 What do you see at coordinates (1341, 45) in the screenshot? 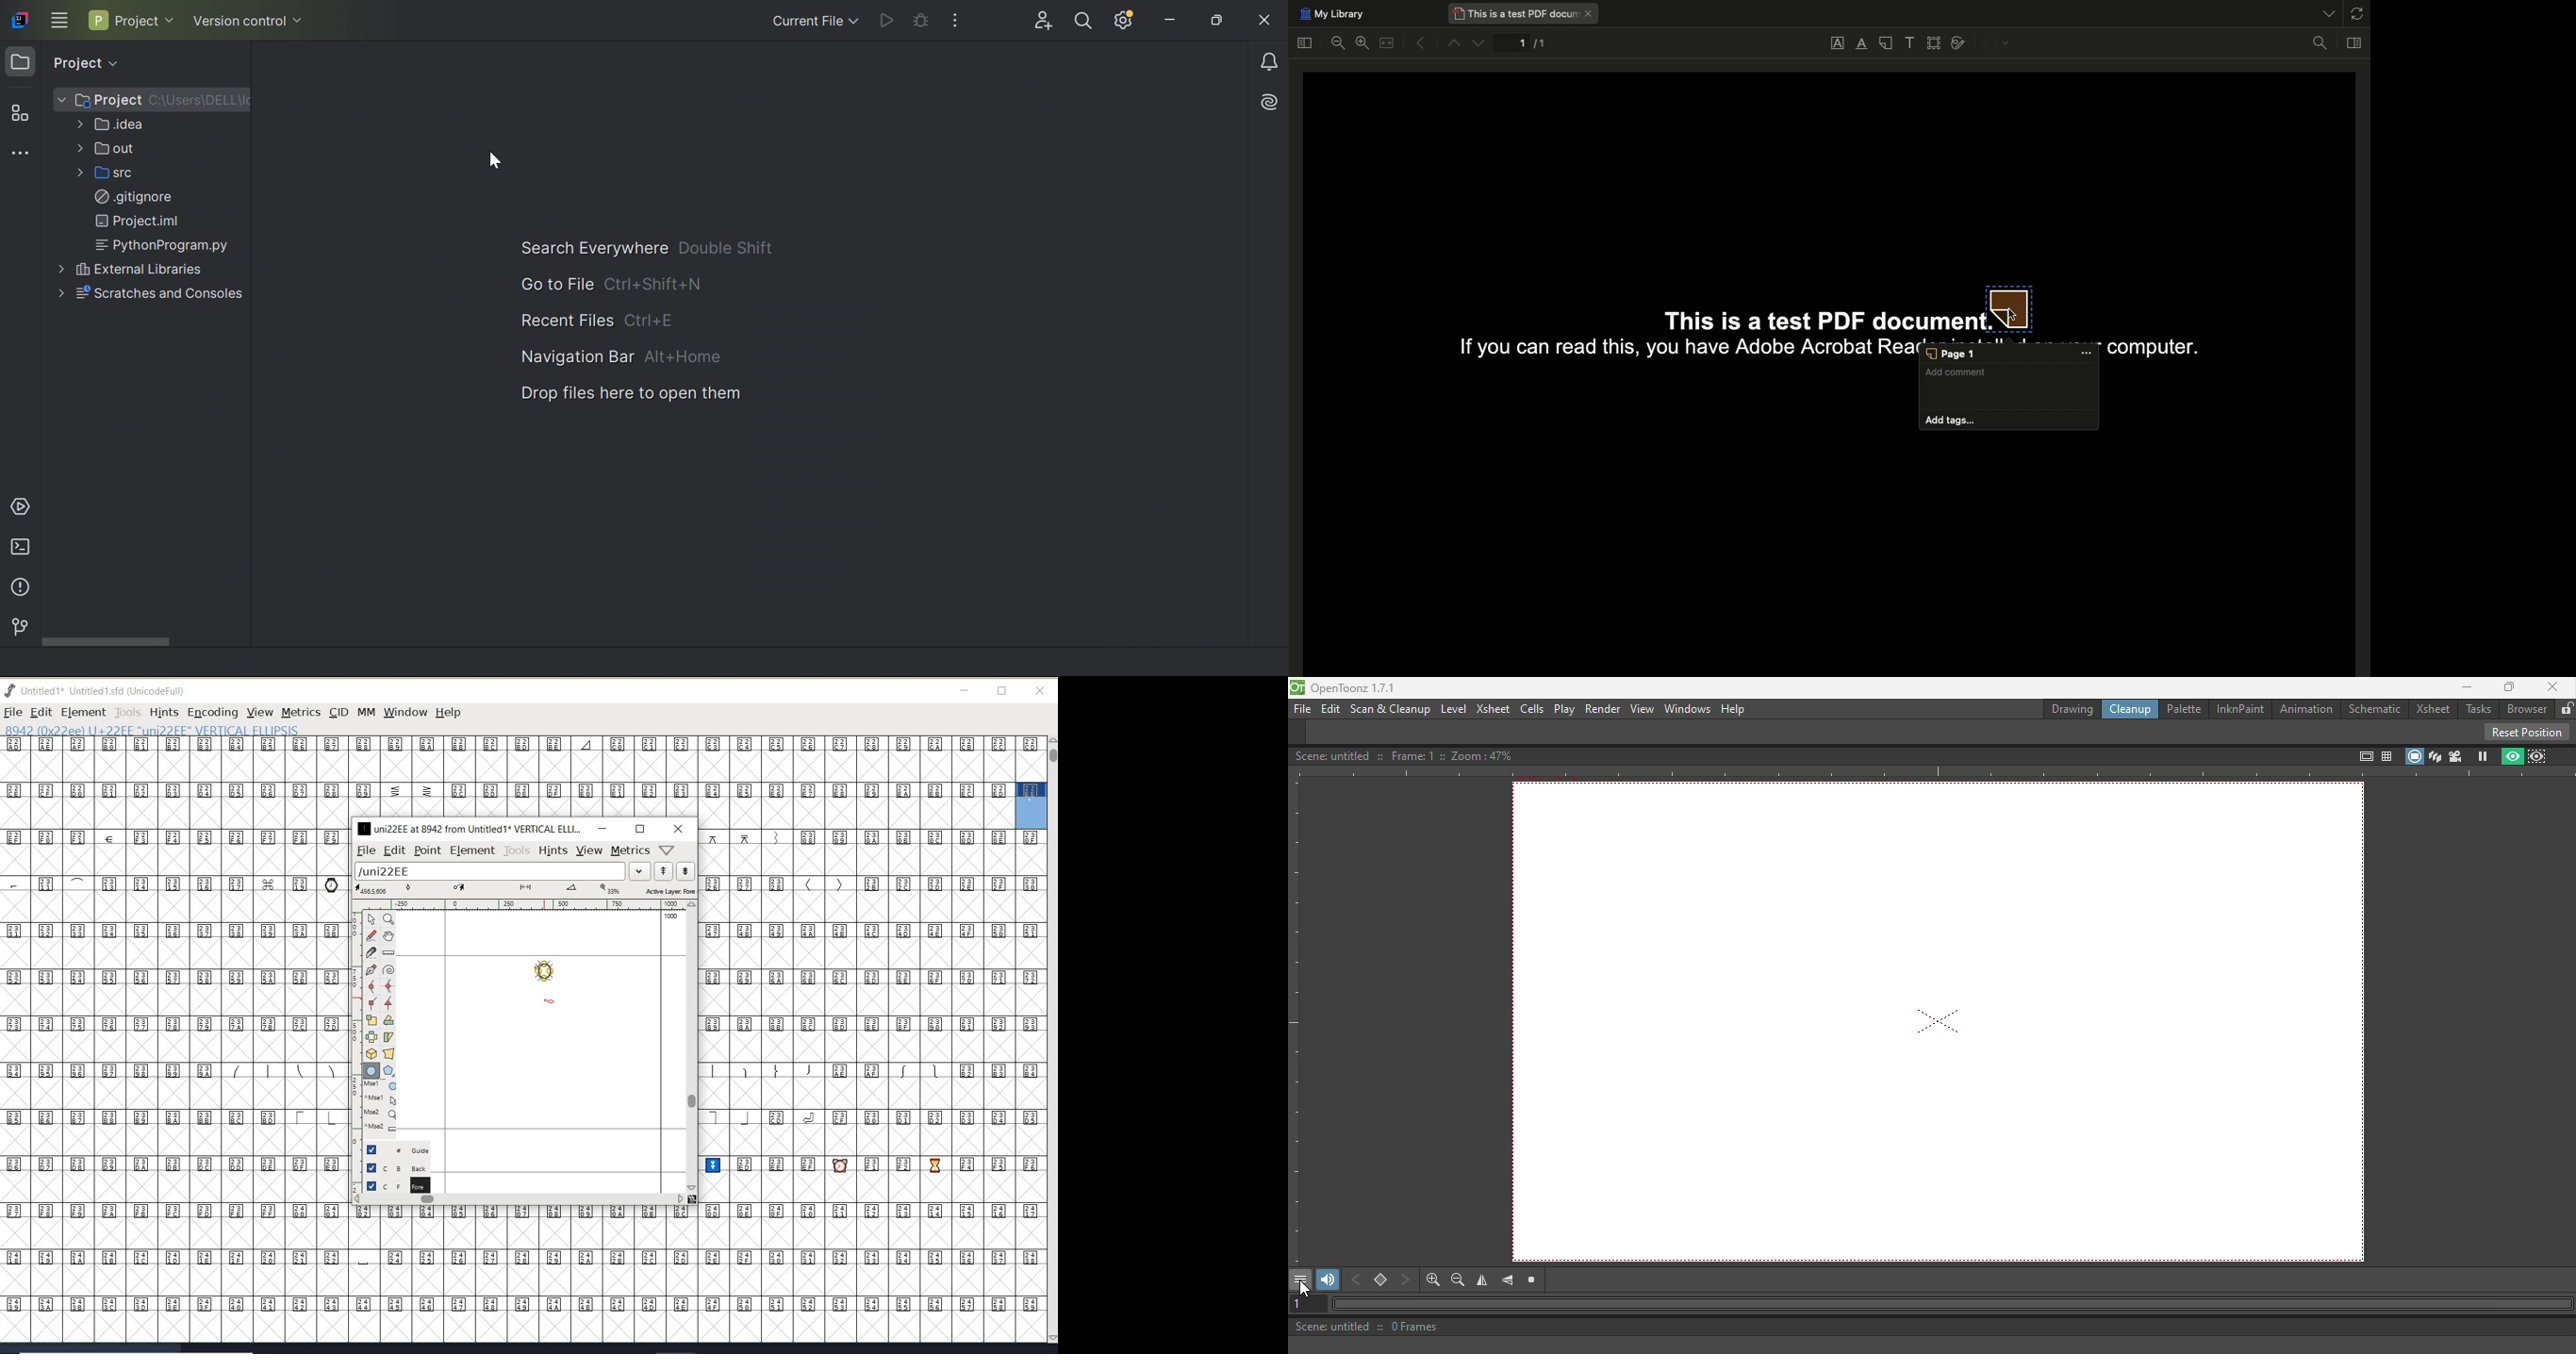
I see `Zoom out` at bounding box center [1341, 45].